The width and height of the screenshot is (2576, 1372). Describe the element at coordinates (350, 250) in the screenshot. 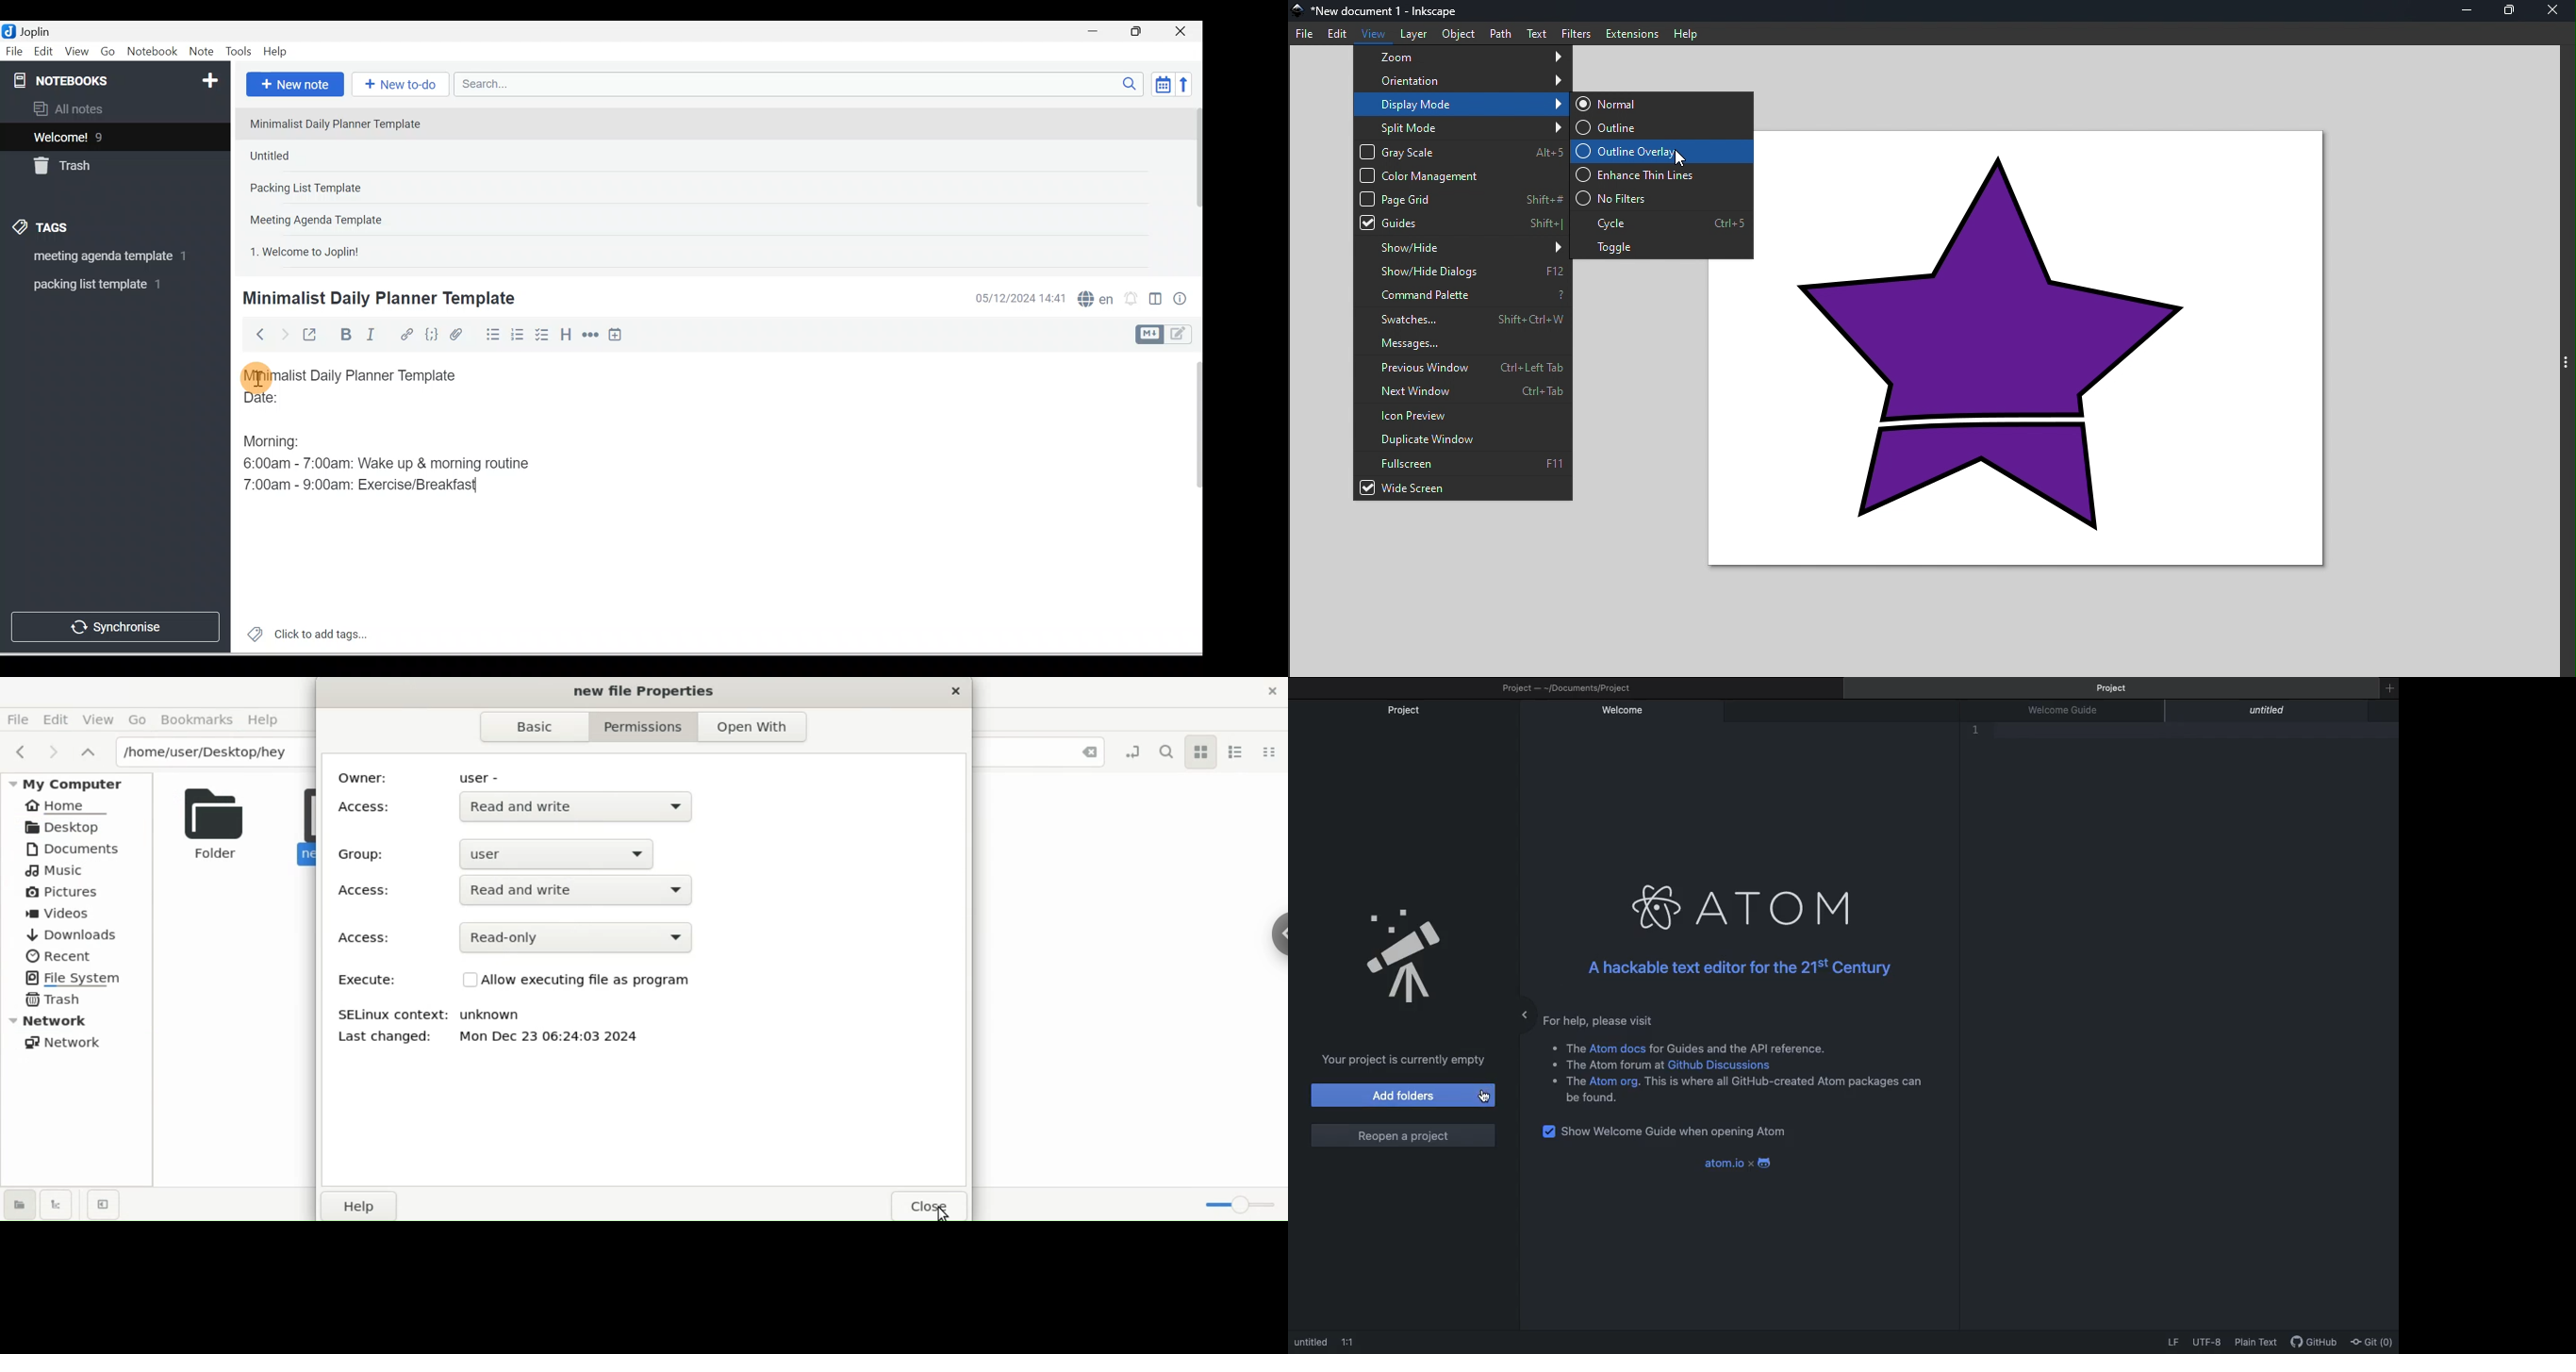

I see `Note 5` at that location.